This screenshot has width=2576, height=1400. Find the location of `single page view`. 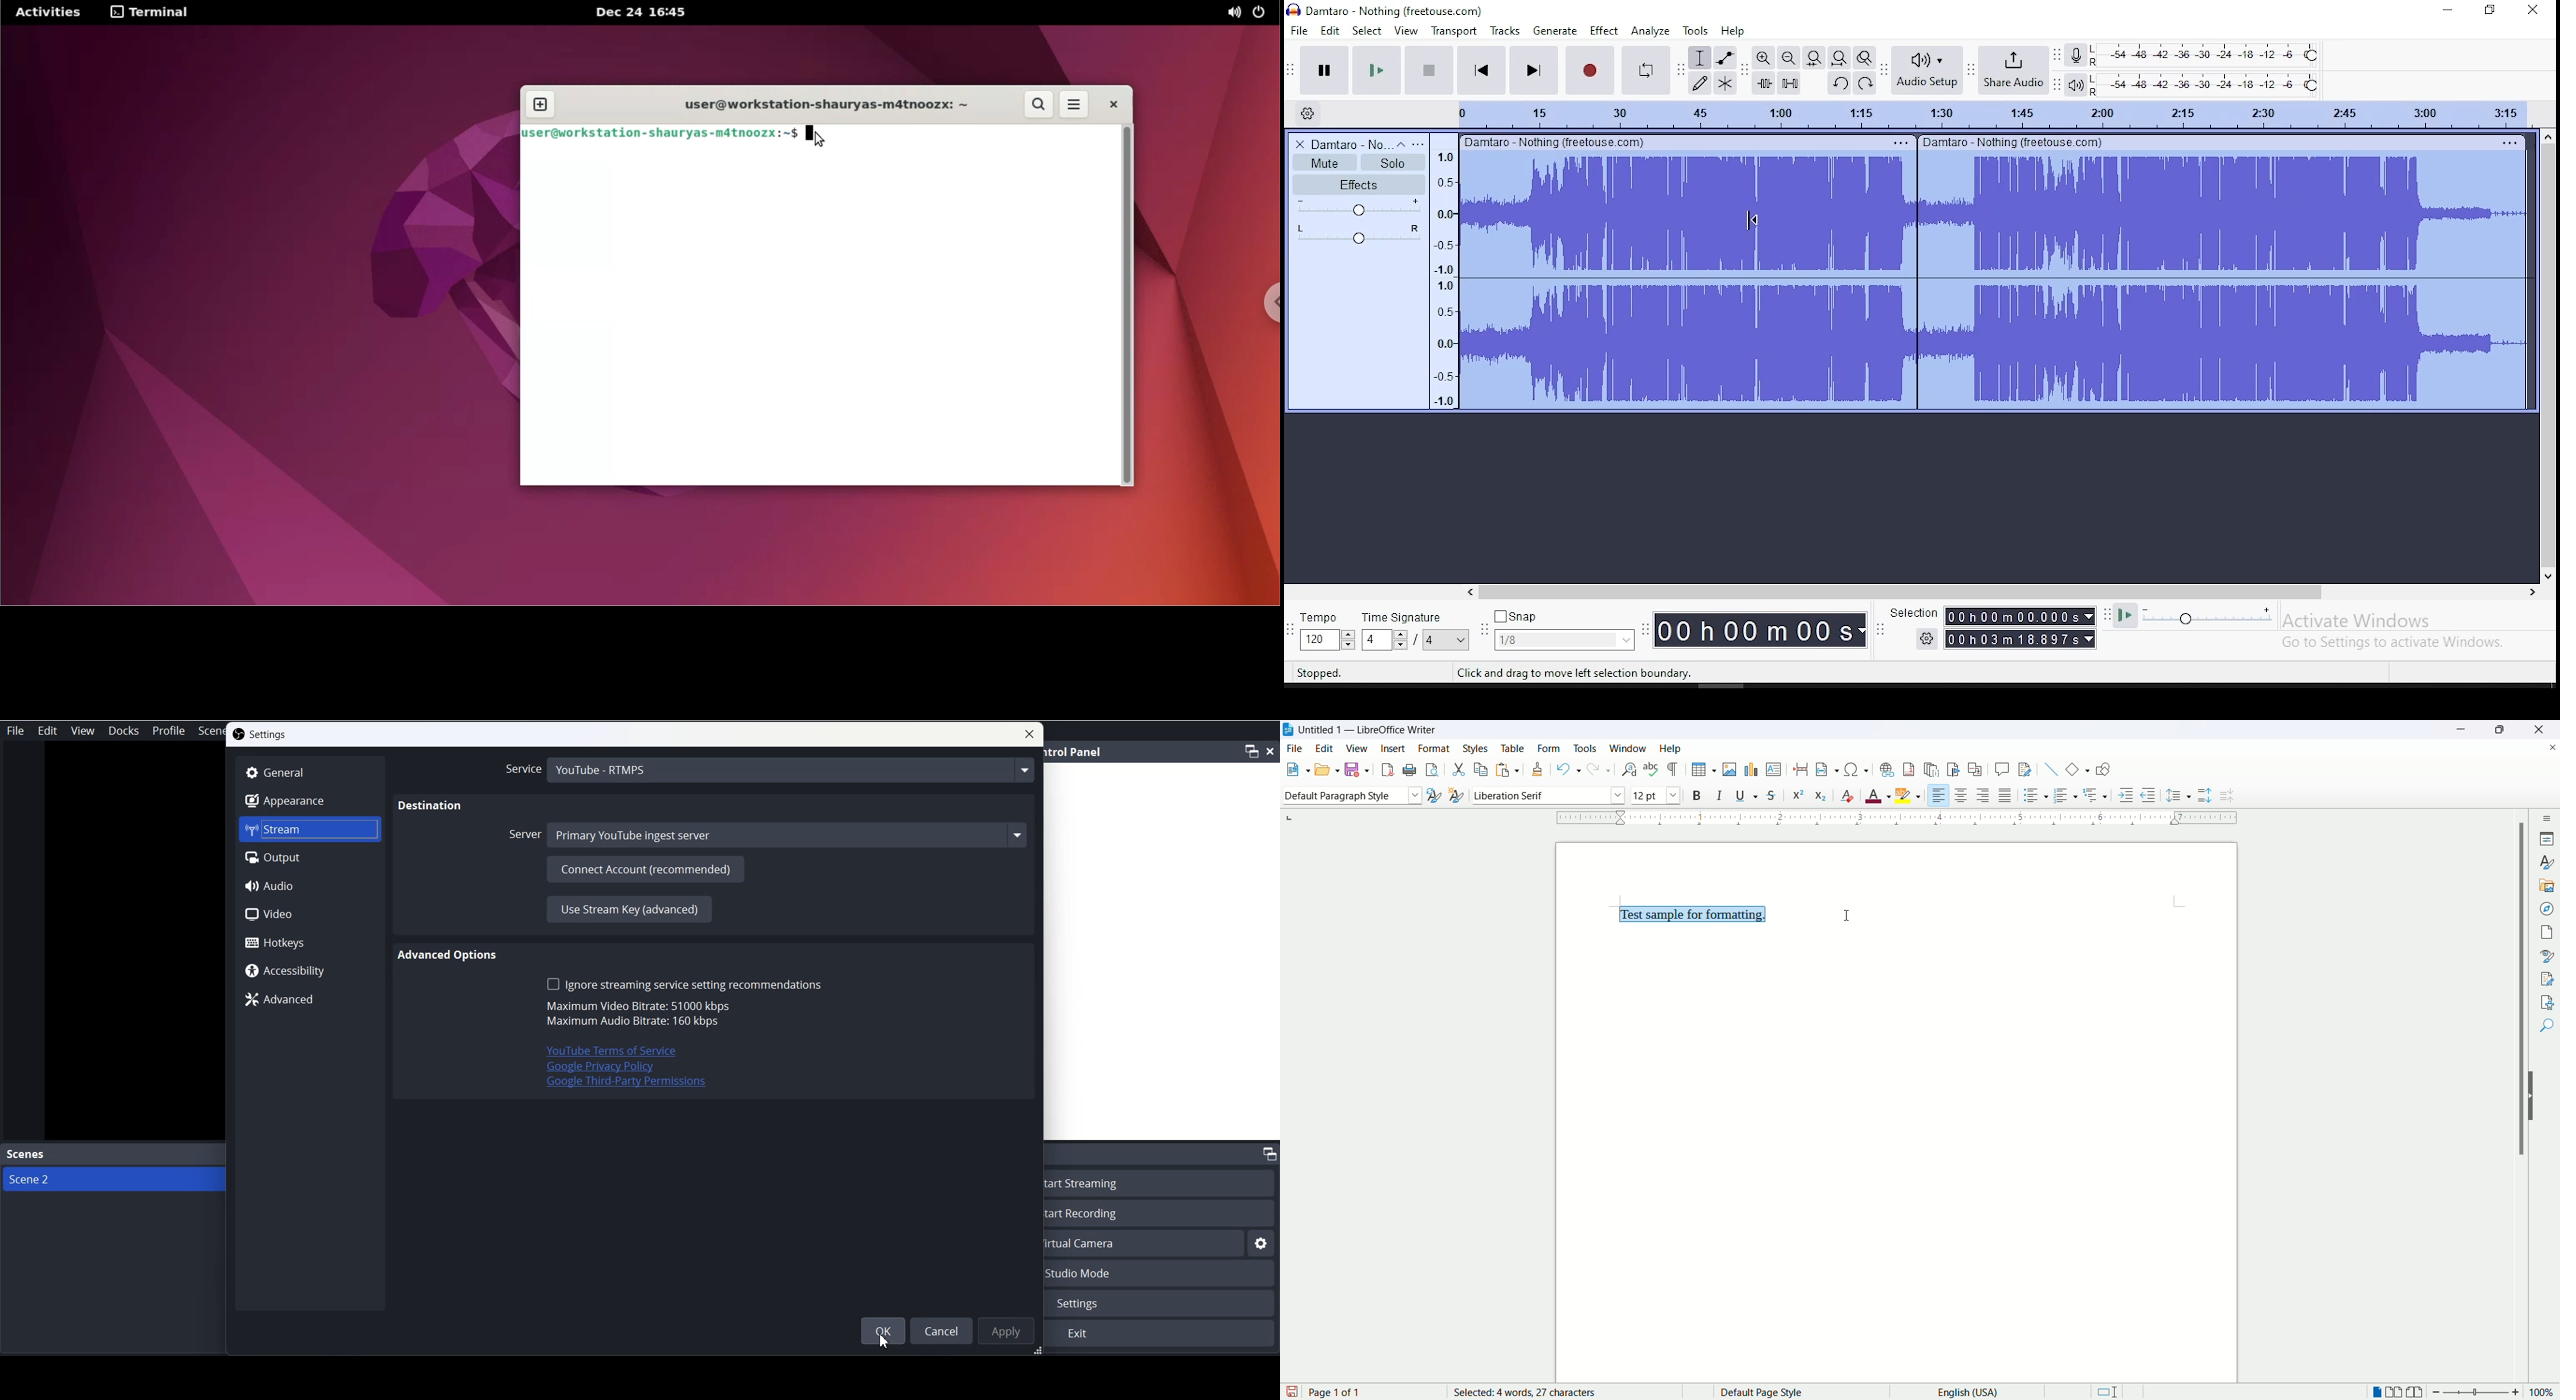

single page view is located at coordinates (2373, 1392).